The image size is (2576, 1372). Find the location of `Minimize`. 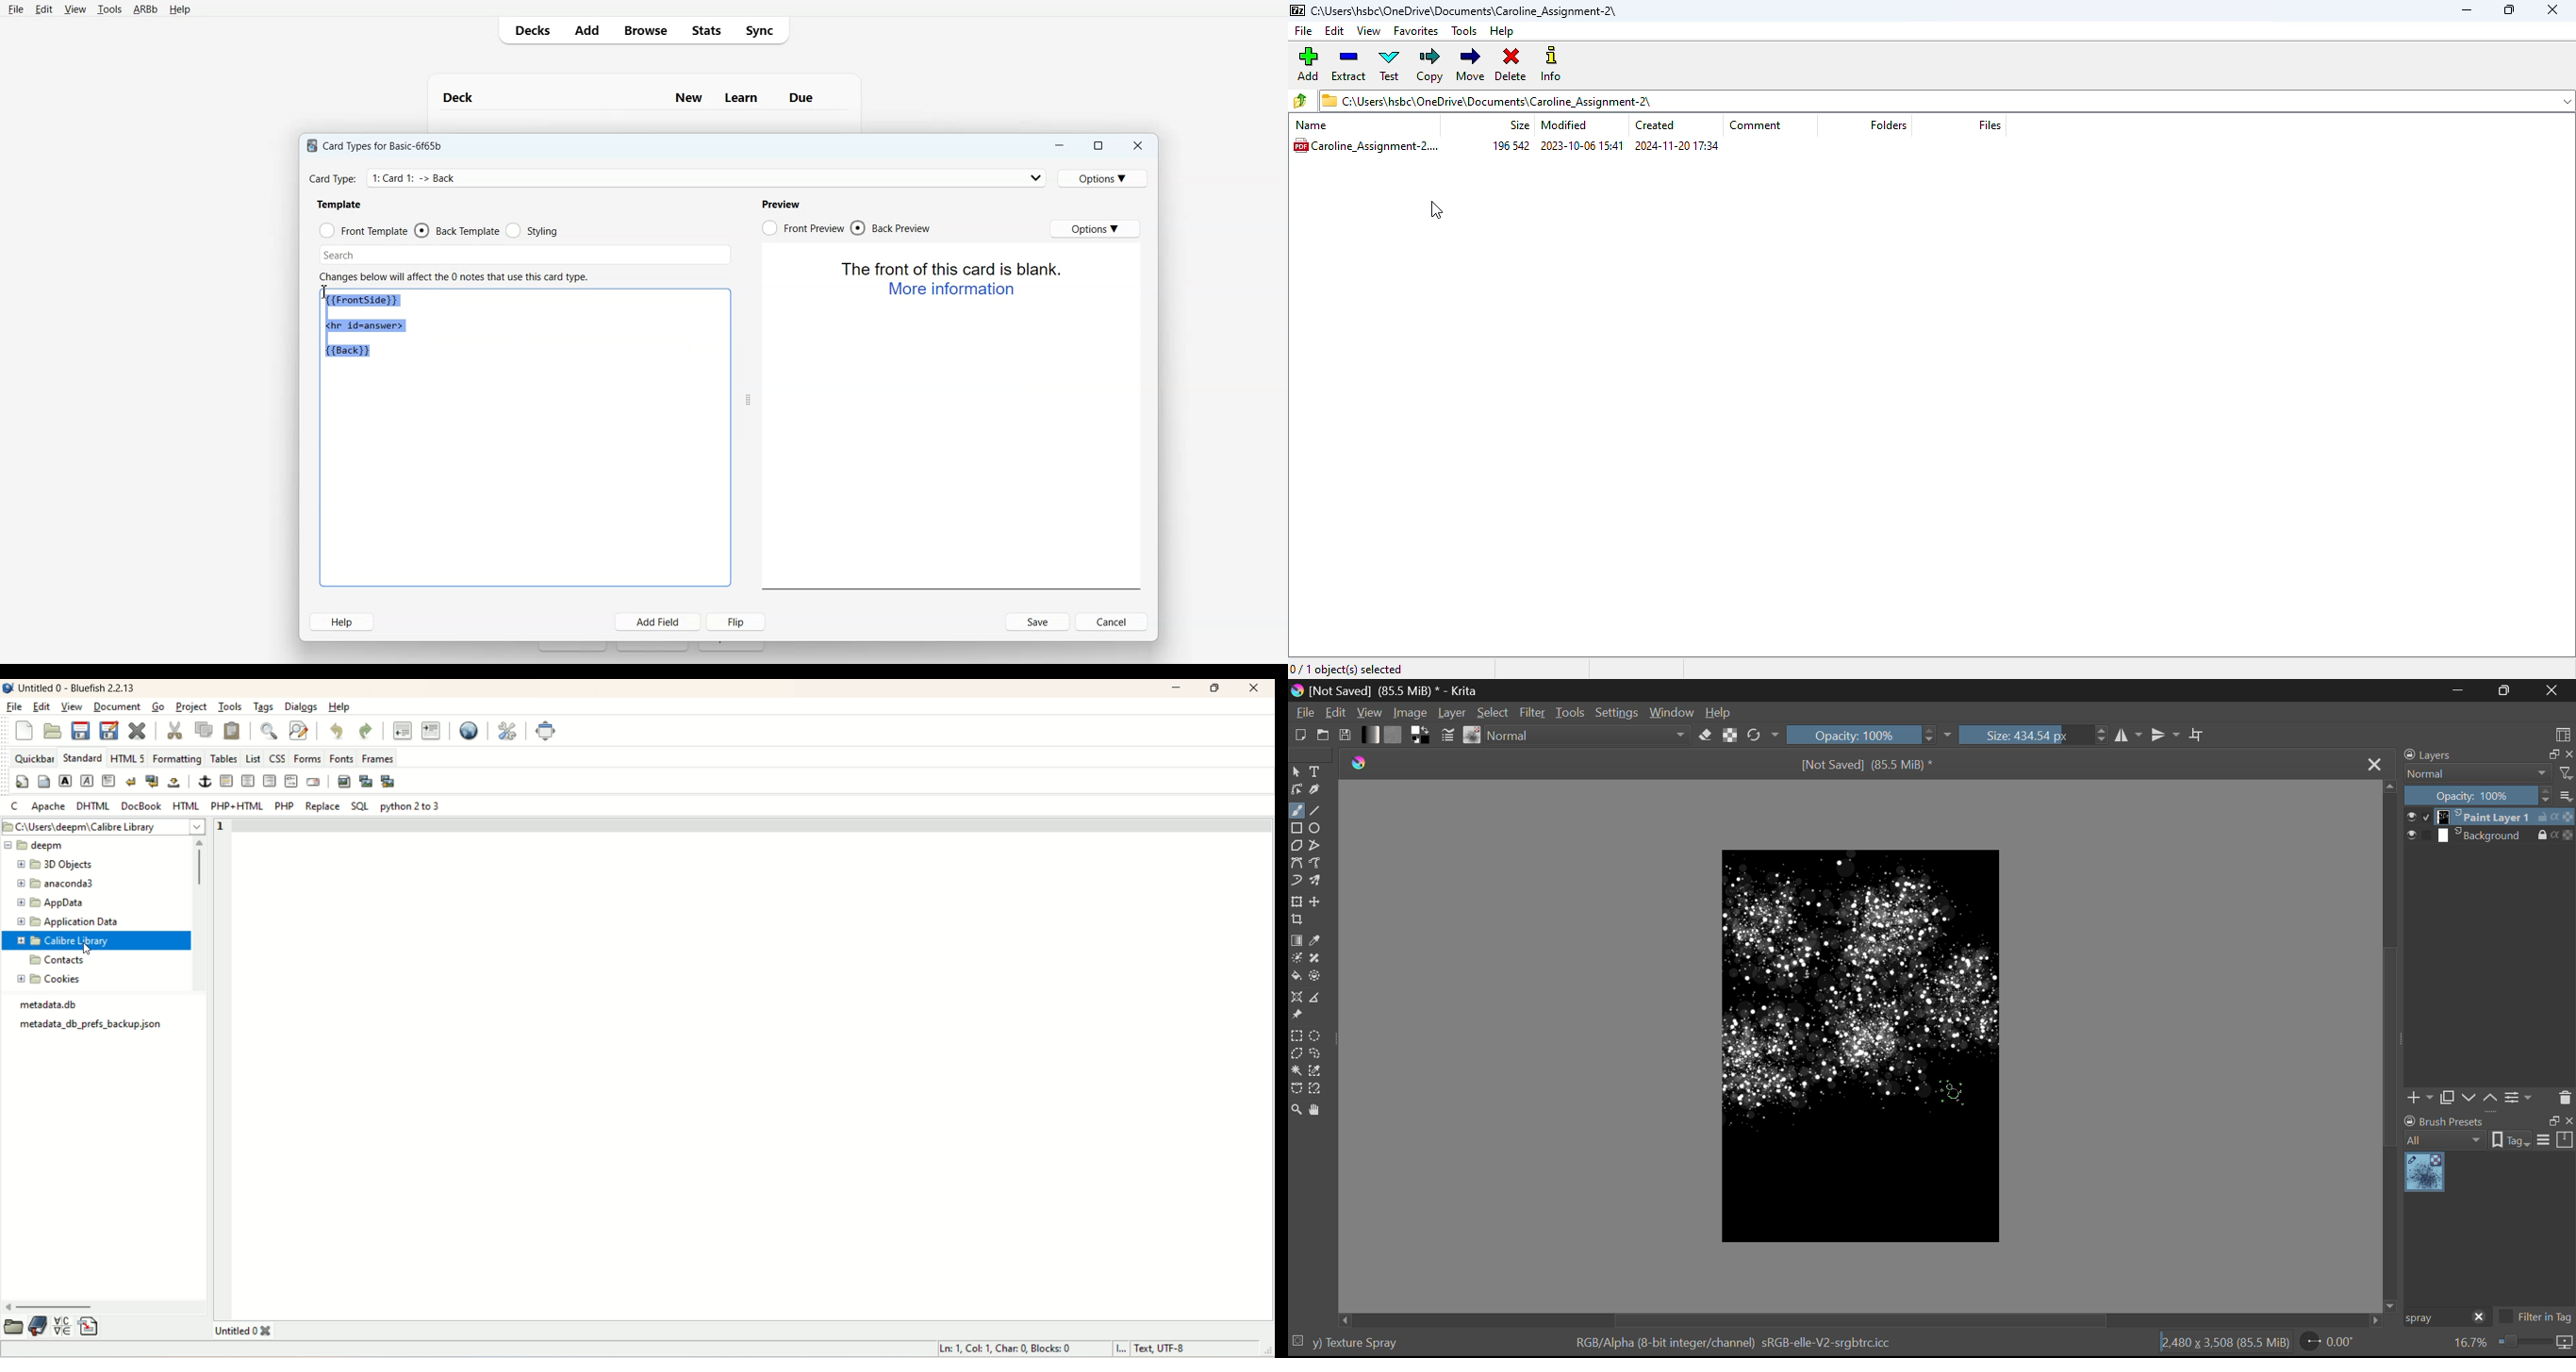

Minimize is located at coordinates (1060, 145).